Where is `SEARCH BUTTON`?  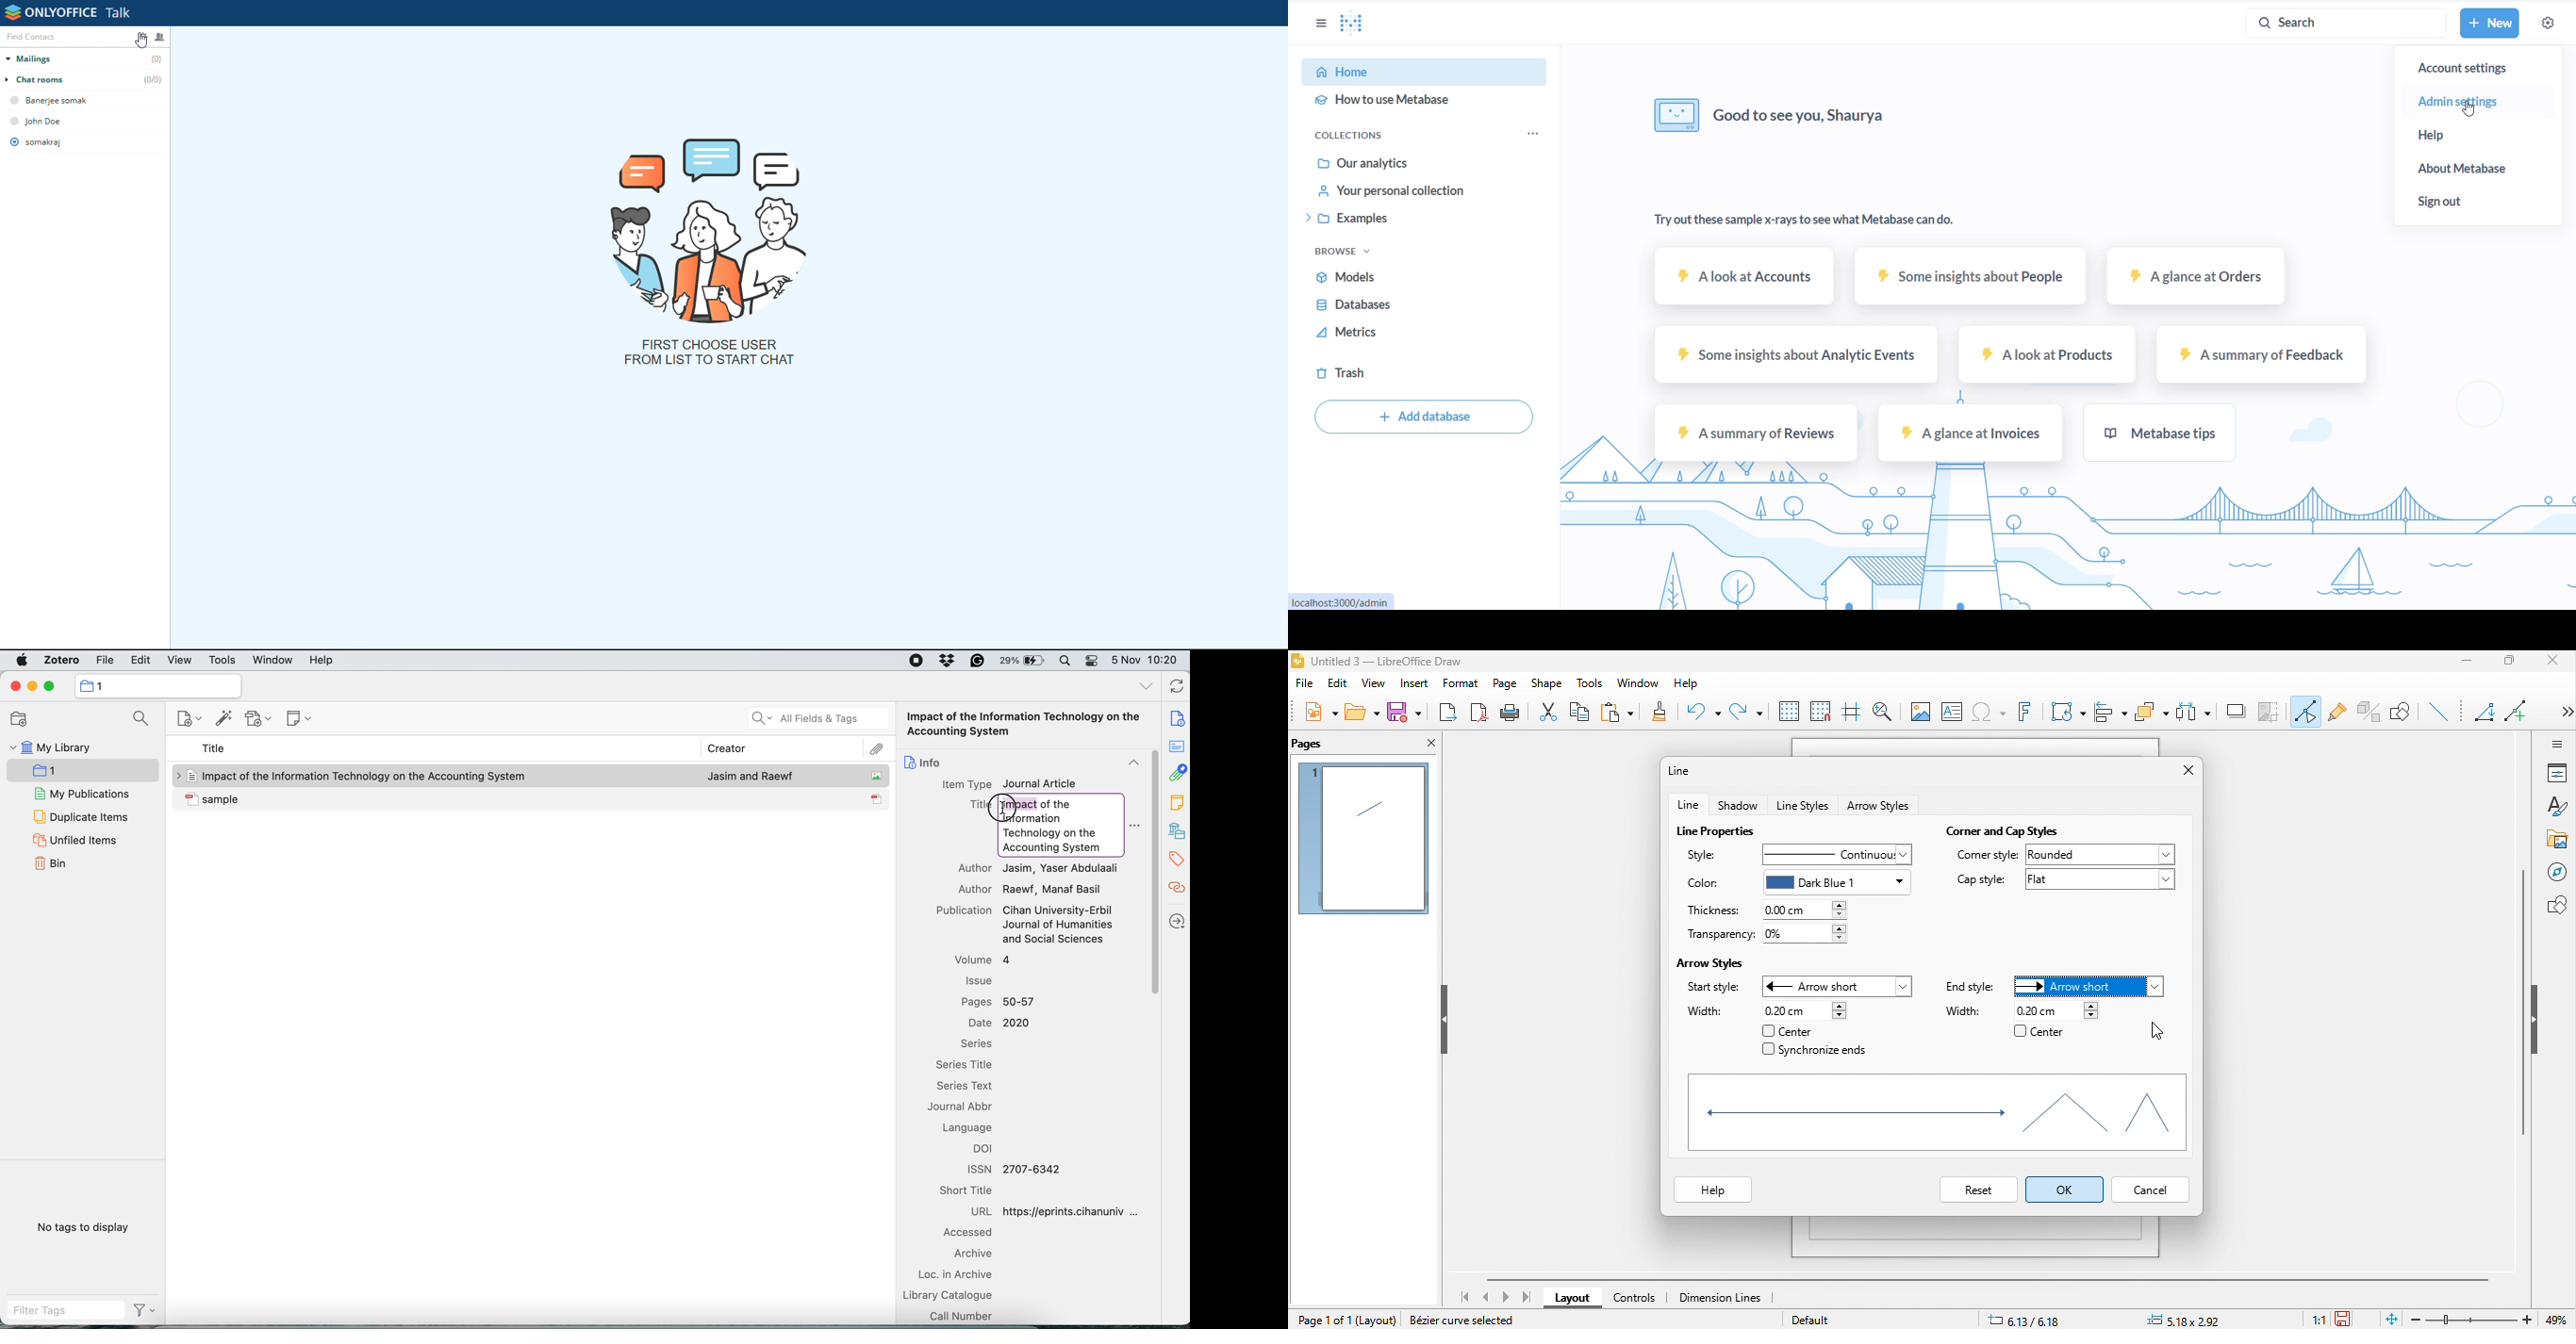 SEARCH BUTTON is located at coordinates (2340, 22).